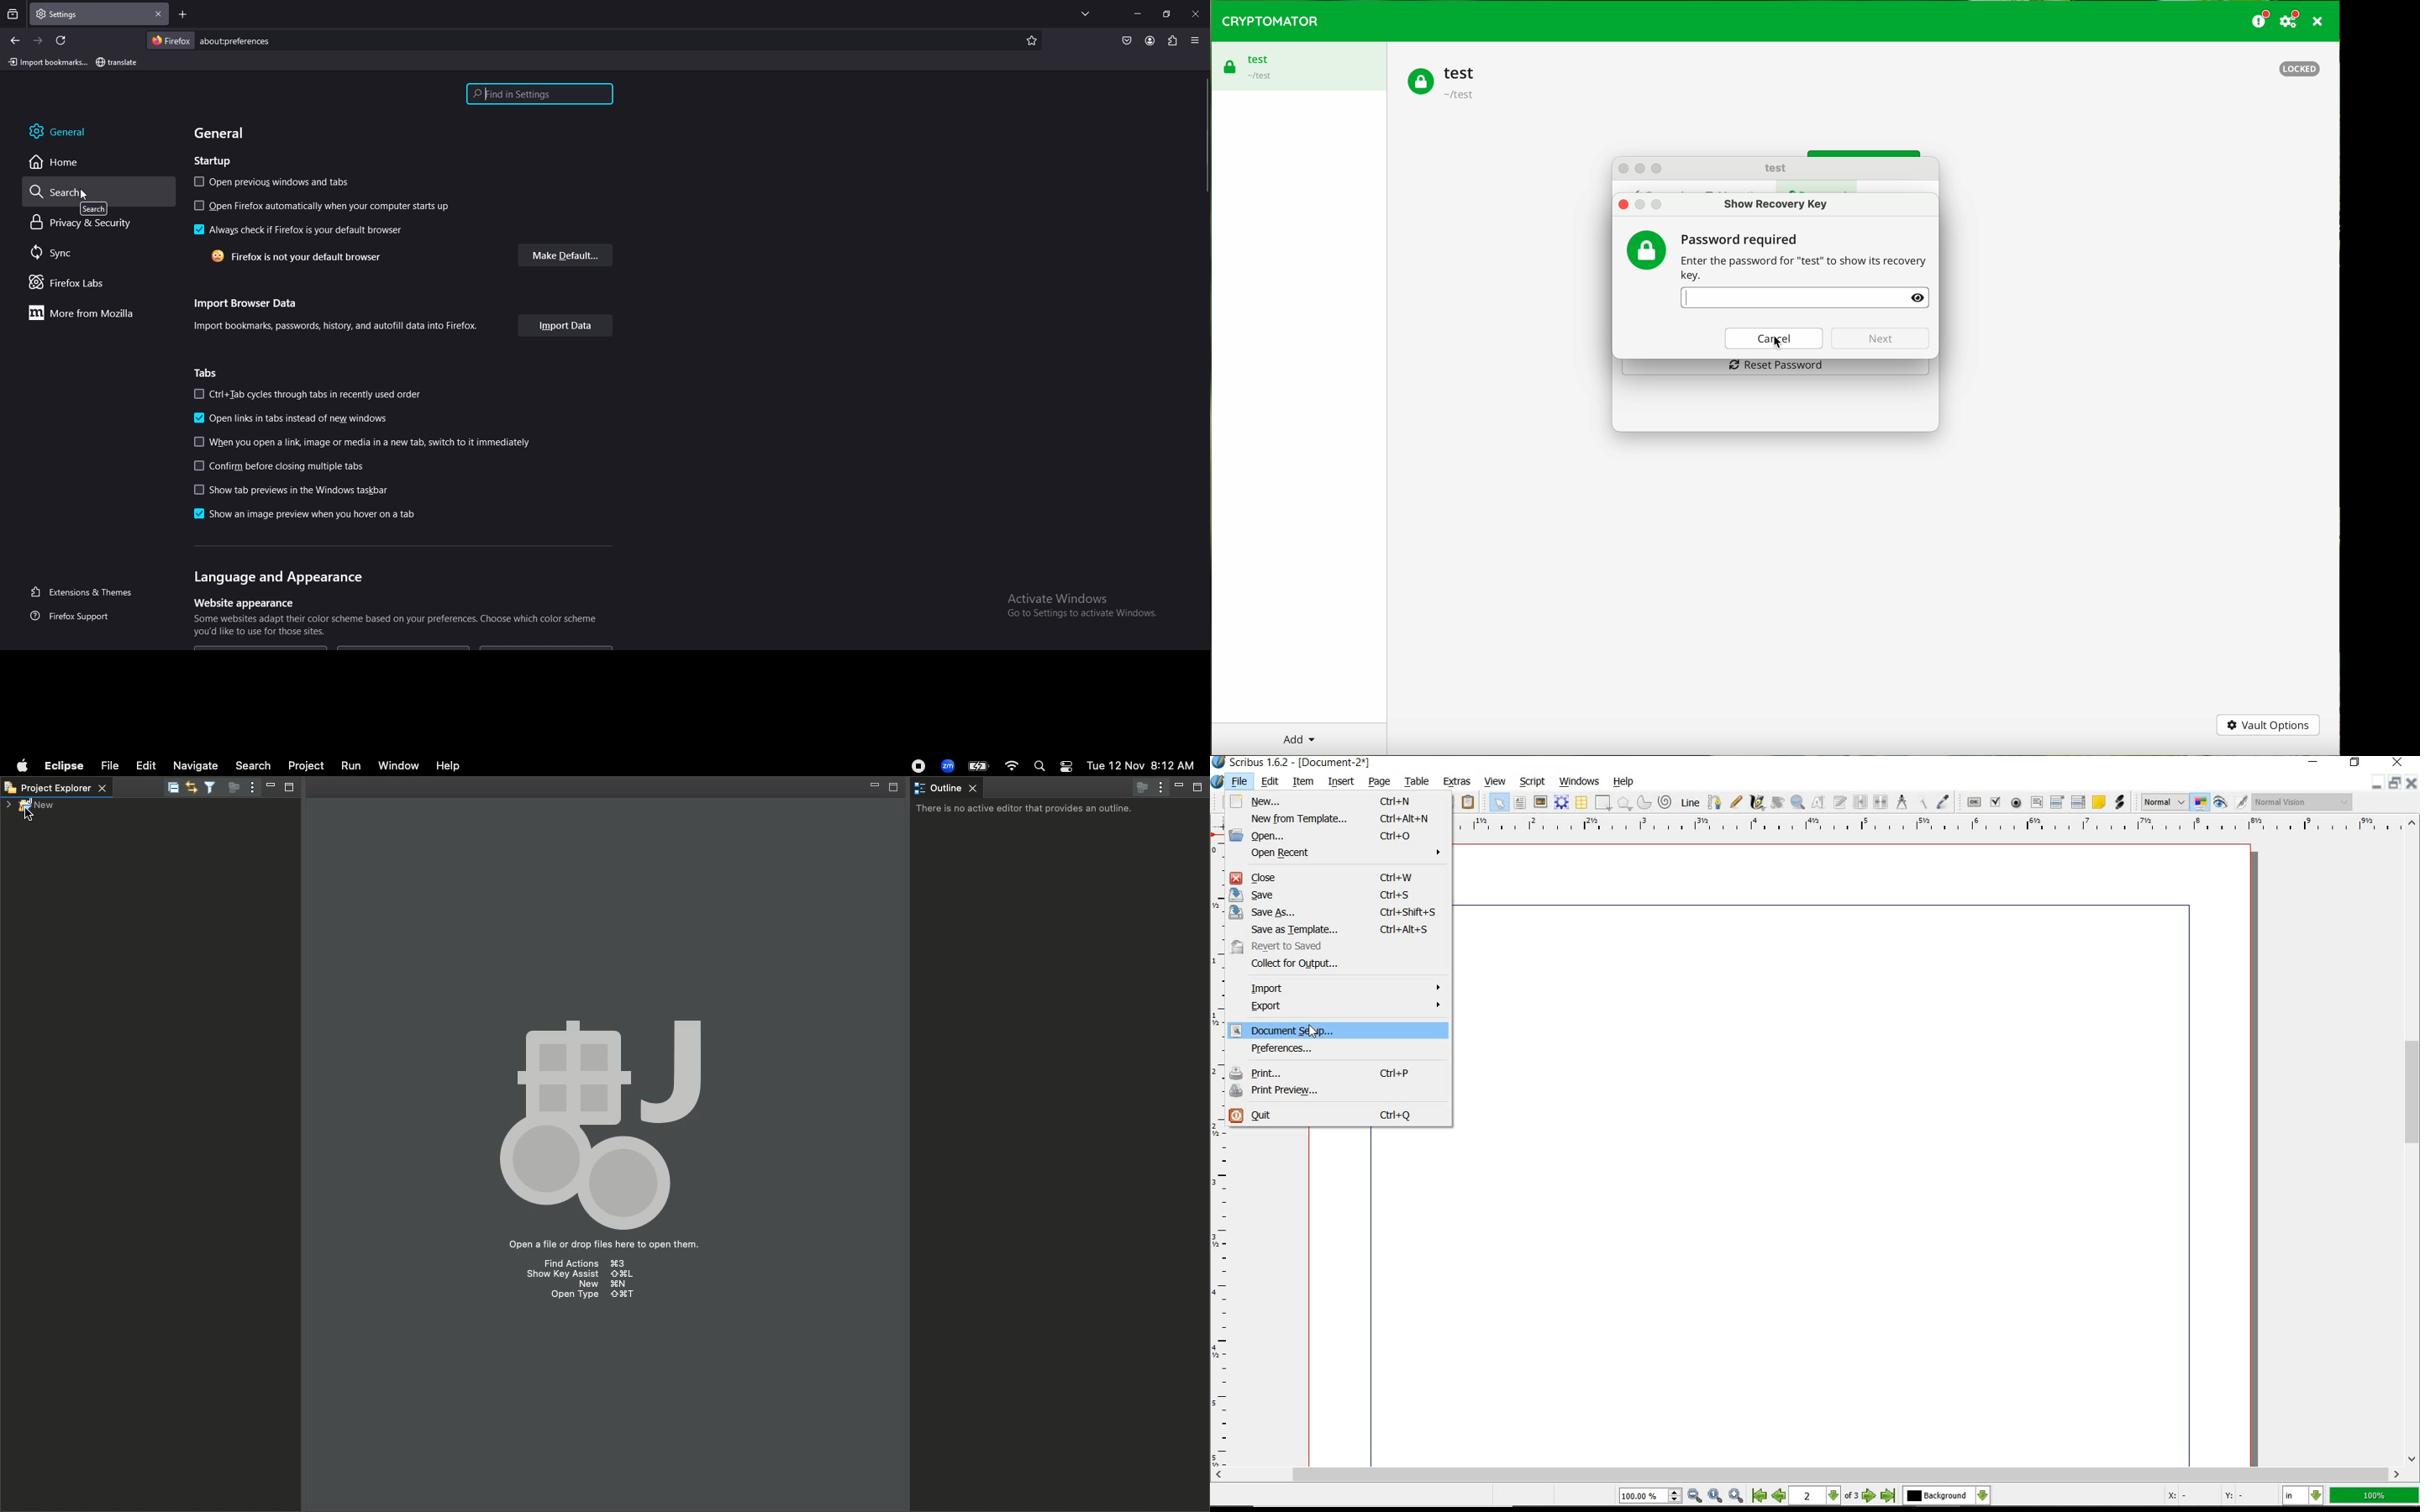  What do you see at coordinates (1881, 802) in the screenshot?
I see `unlink text frames` at bounding box center [1881, 802].